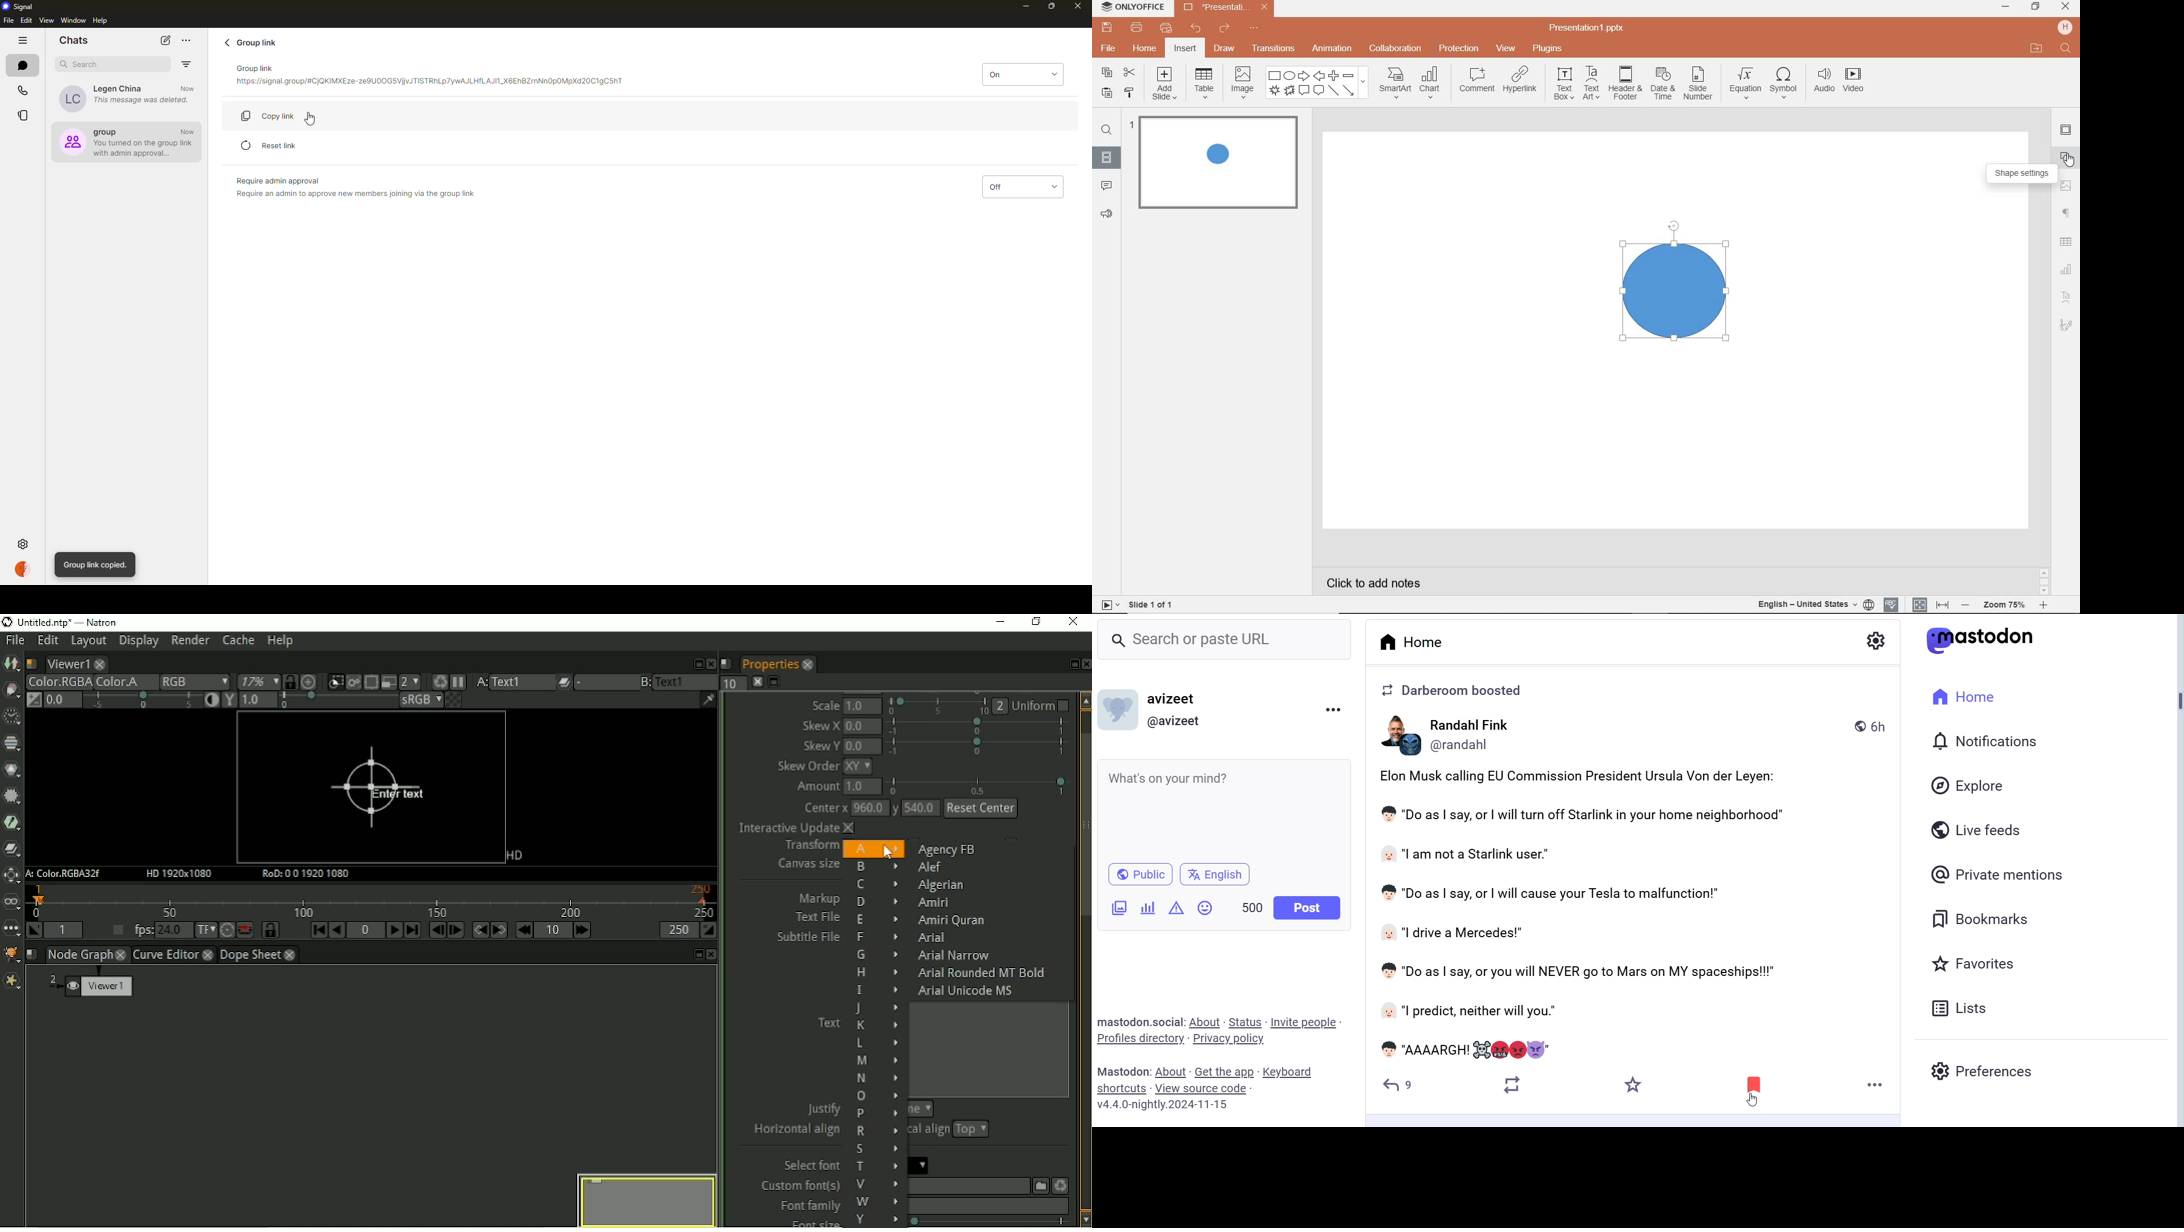 Image resolution: width=2184 pixels, height=1232 pixels. What do you see at coordinates (1477, 79) in the screenshot?
I see `comment` at bounding box center [1477, 79].